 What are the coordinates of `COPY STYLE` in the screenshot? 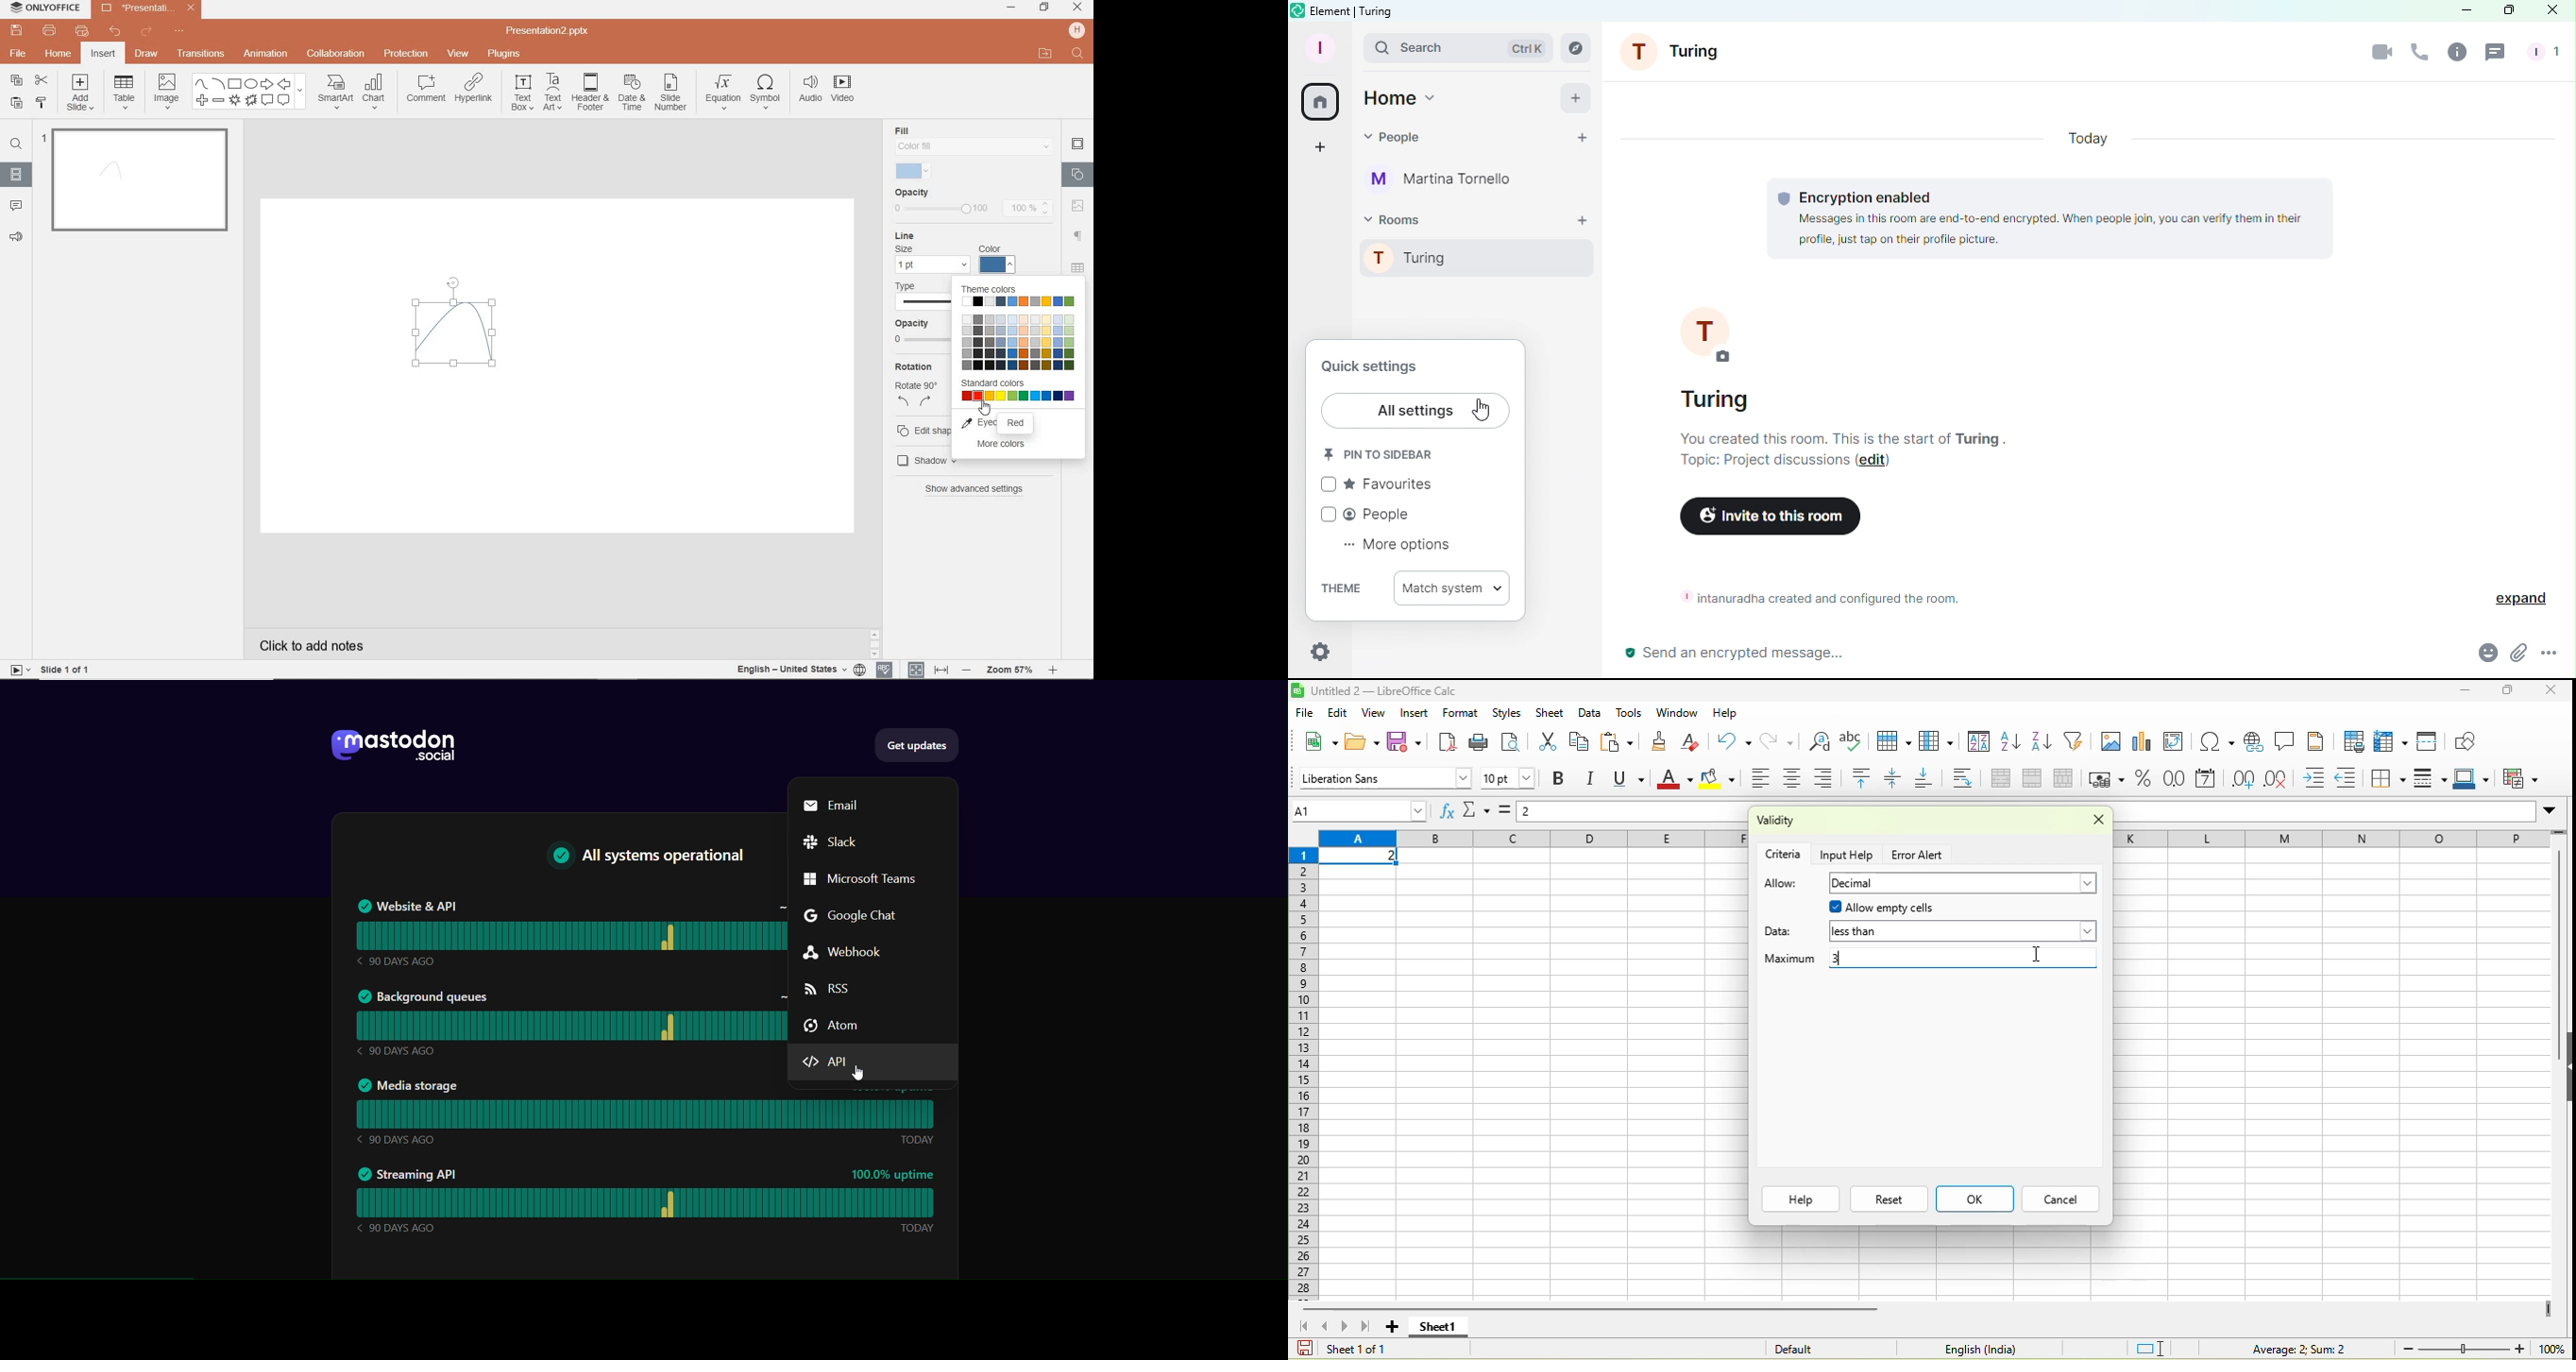 It's located at (40, 102).